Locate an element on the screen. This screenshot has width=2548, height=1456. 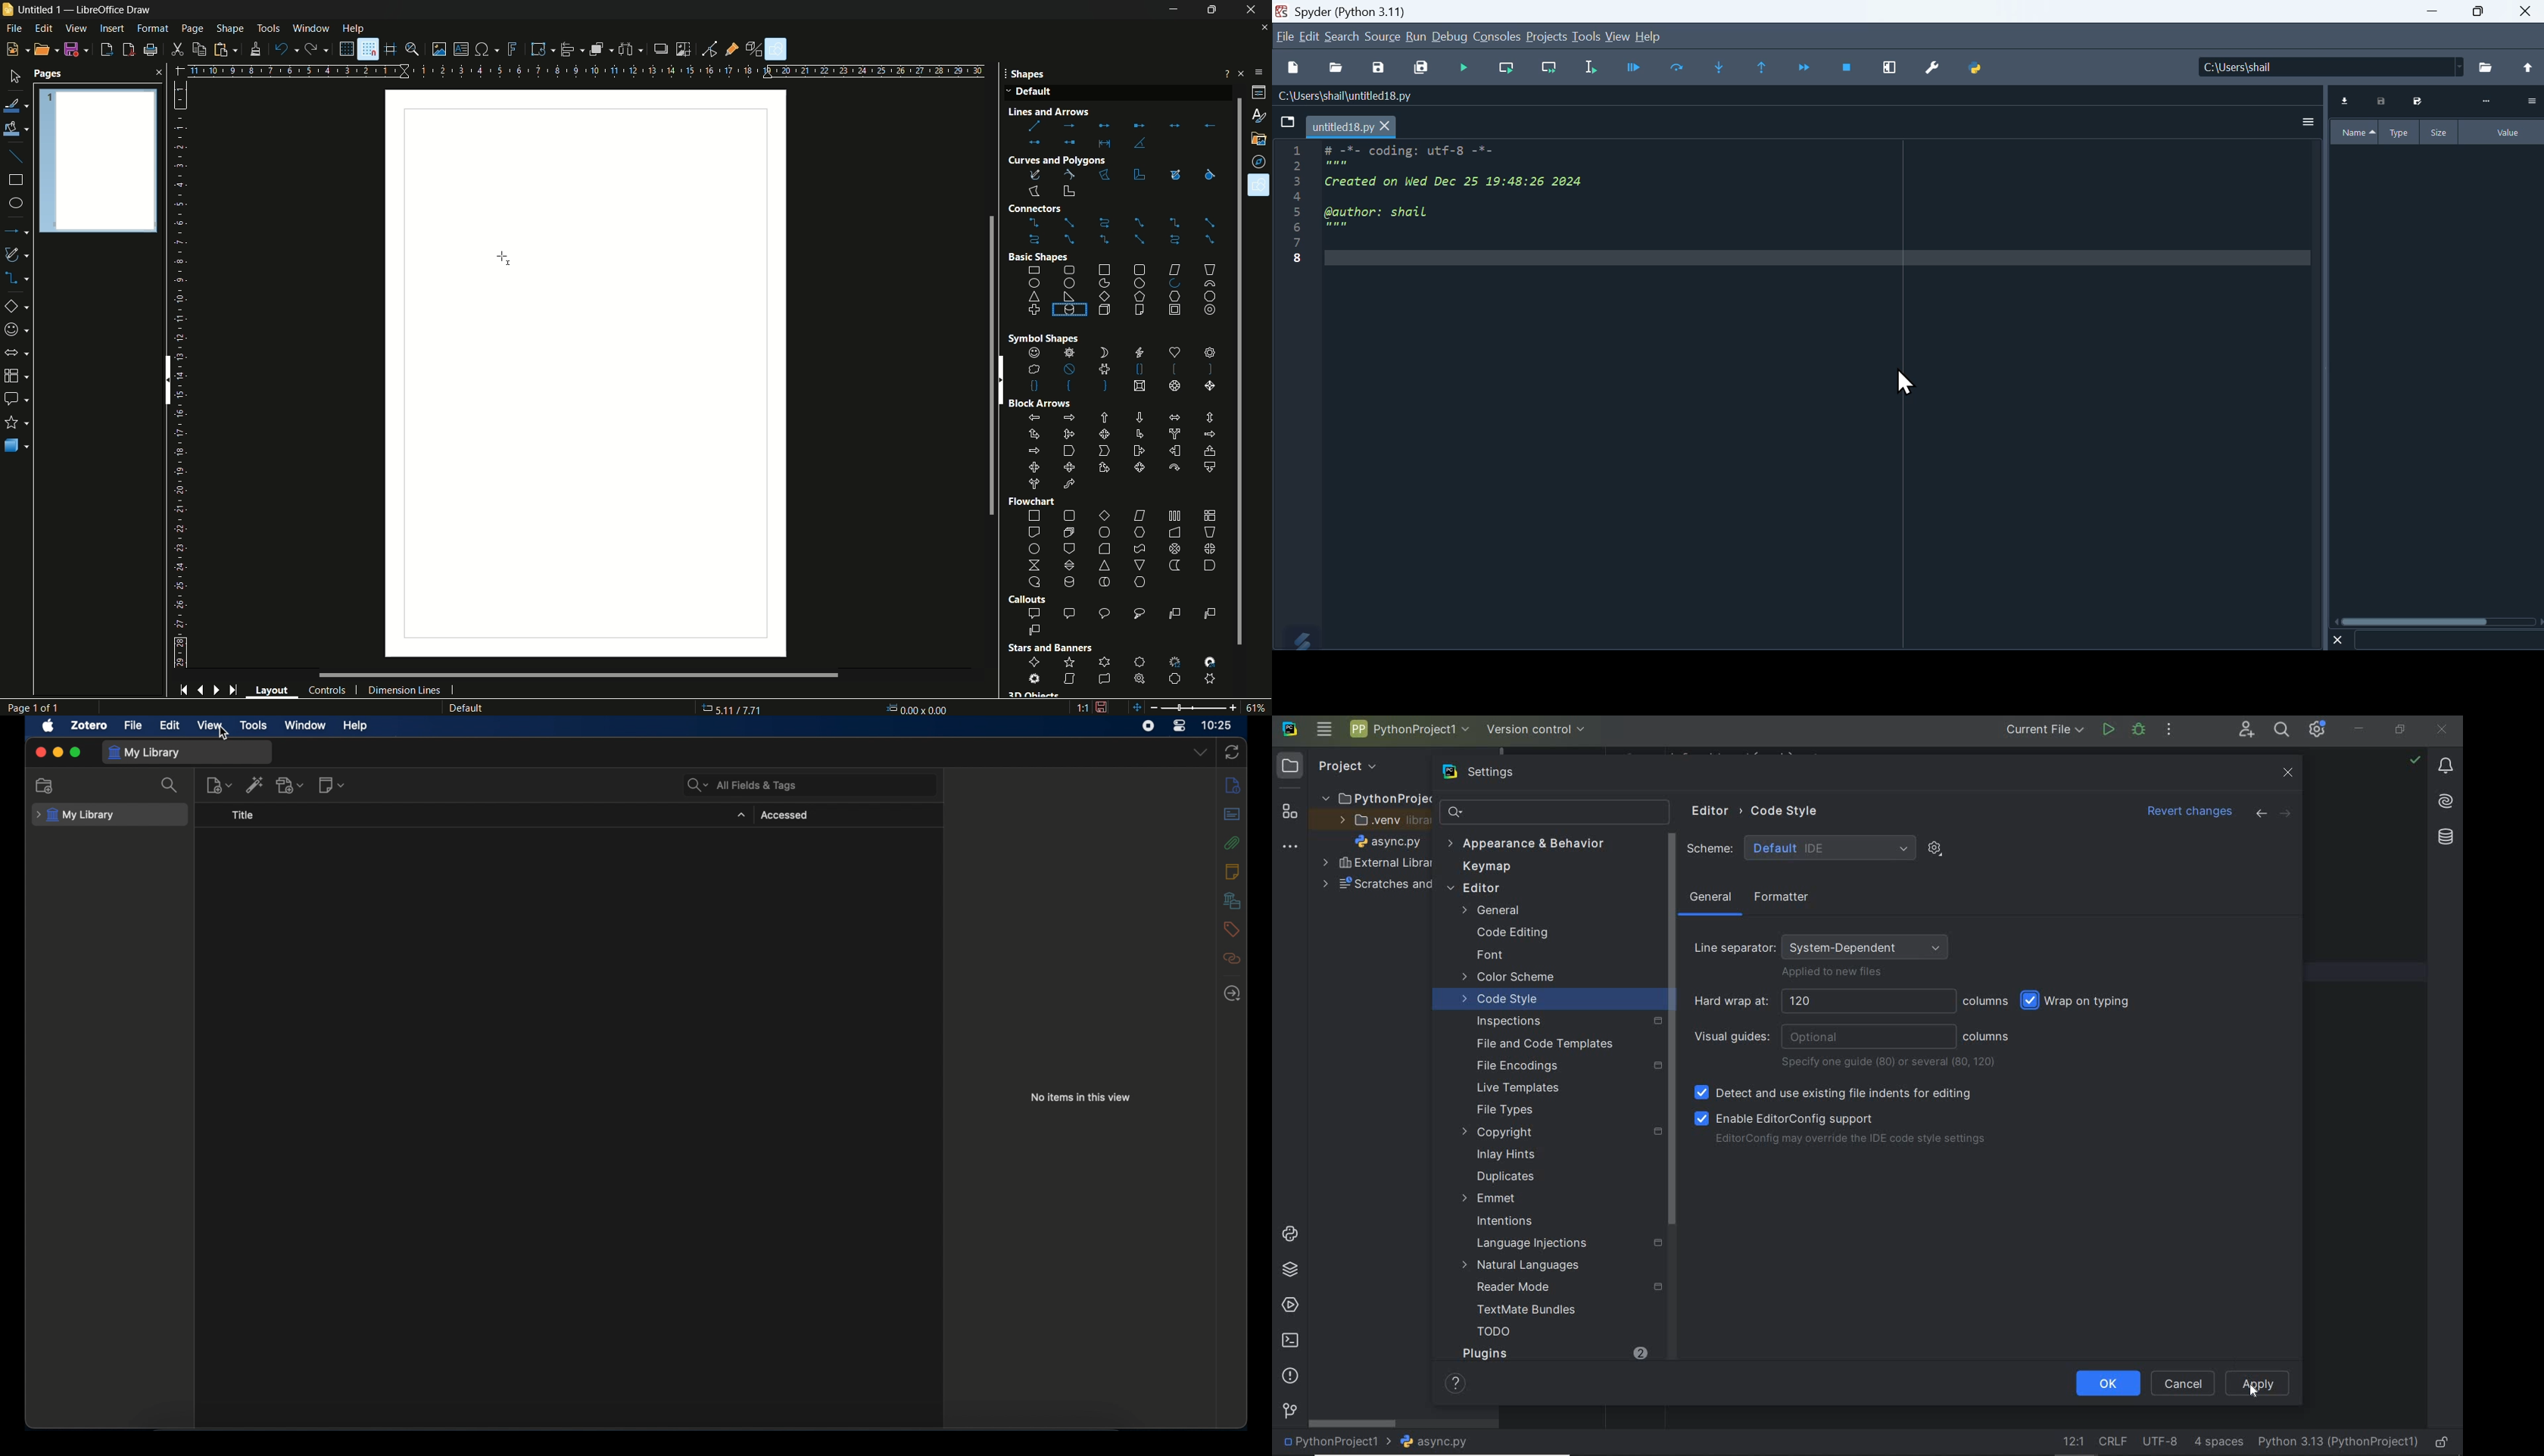
Python path manager is located at coordinates (1975, 69).